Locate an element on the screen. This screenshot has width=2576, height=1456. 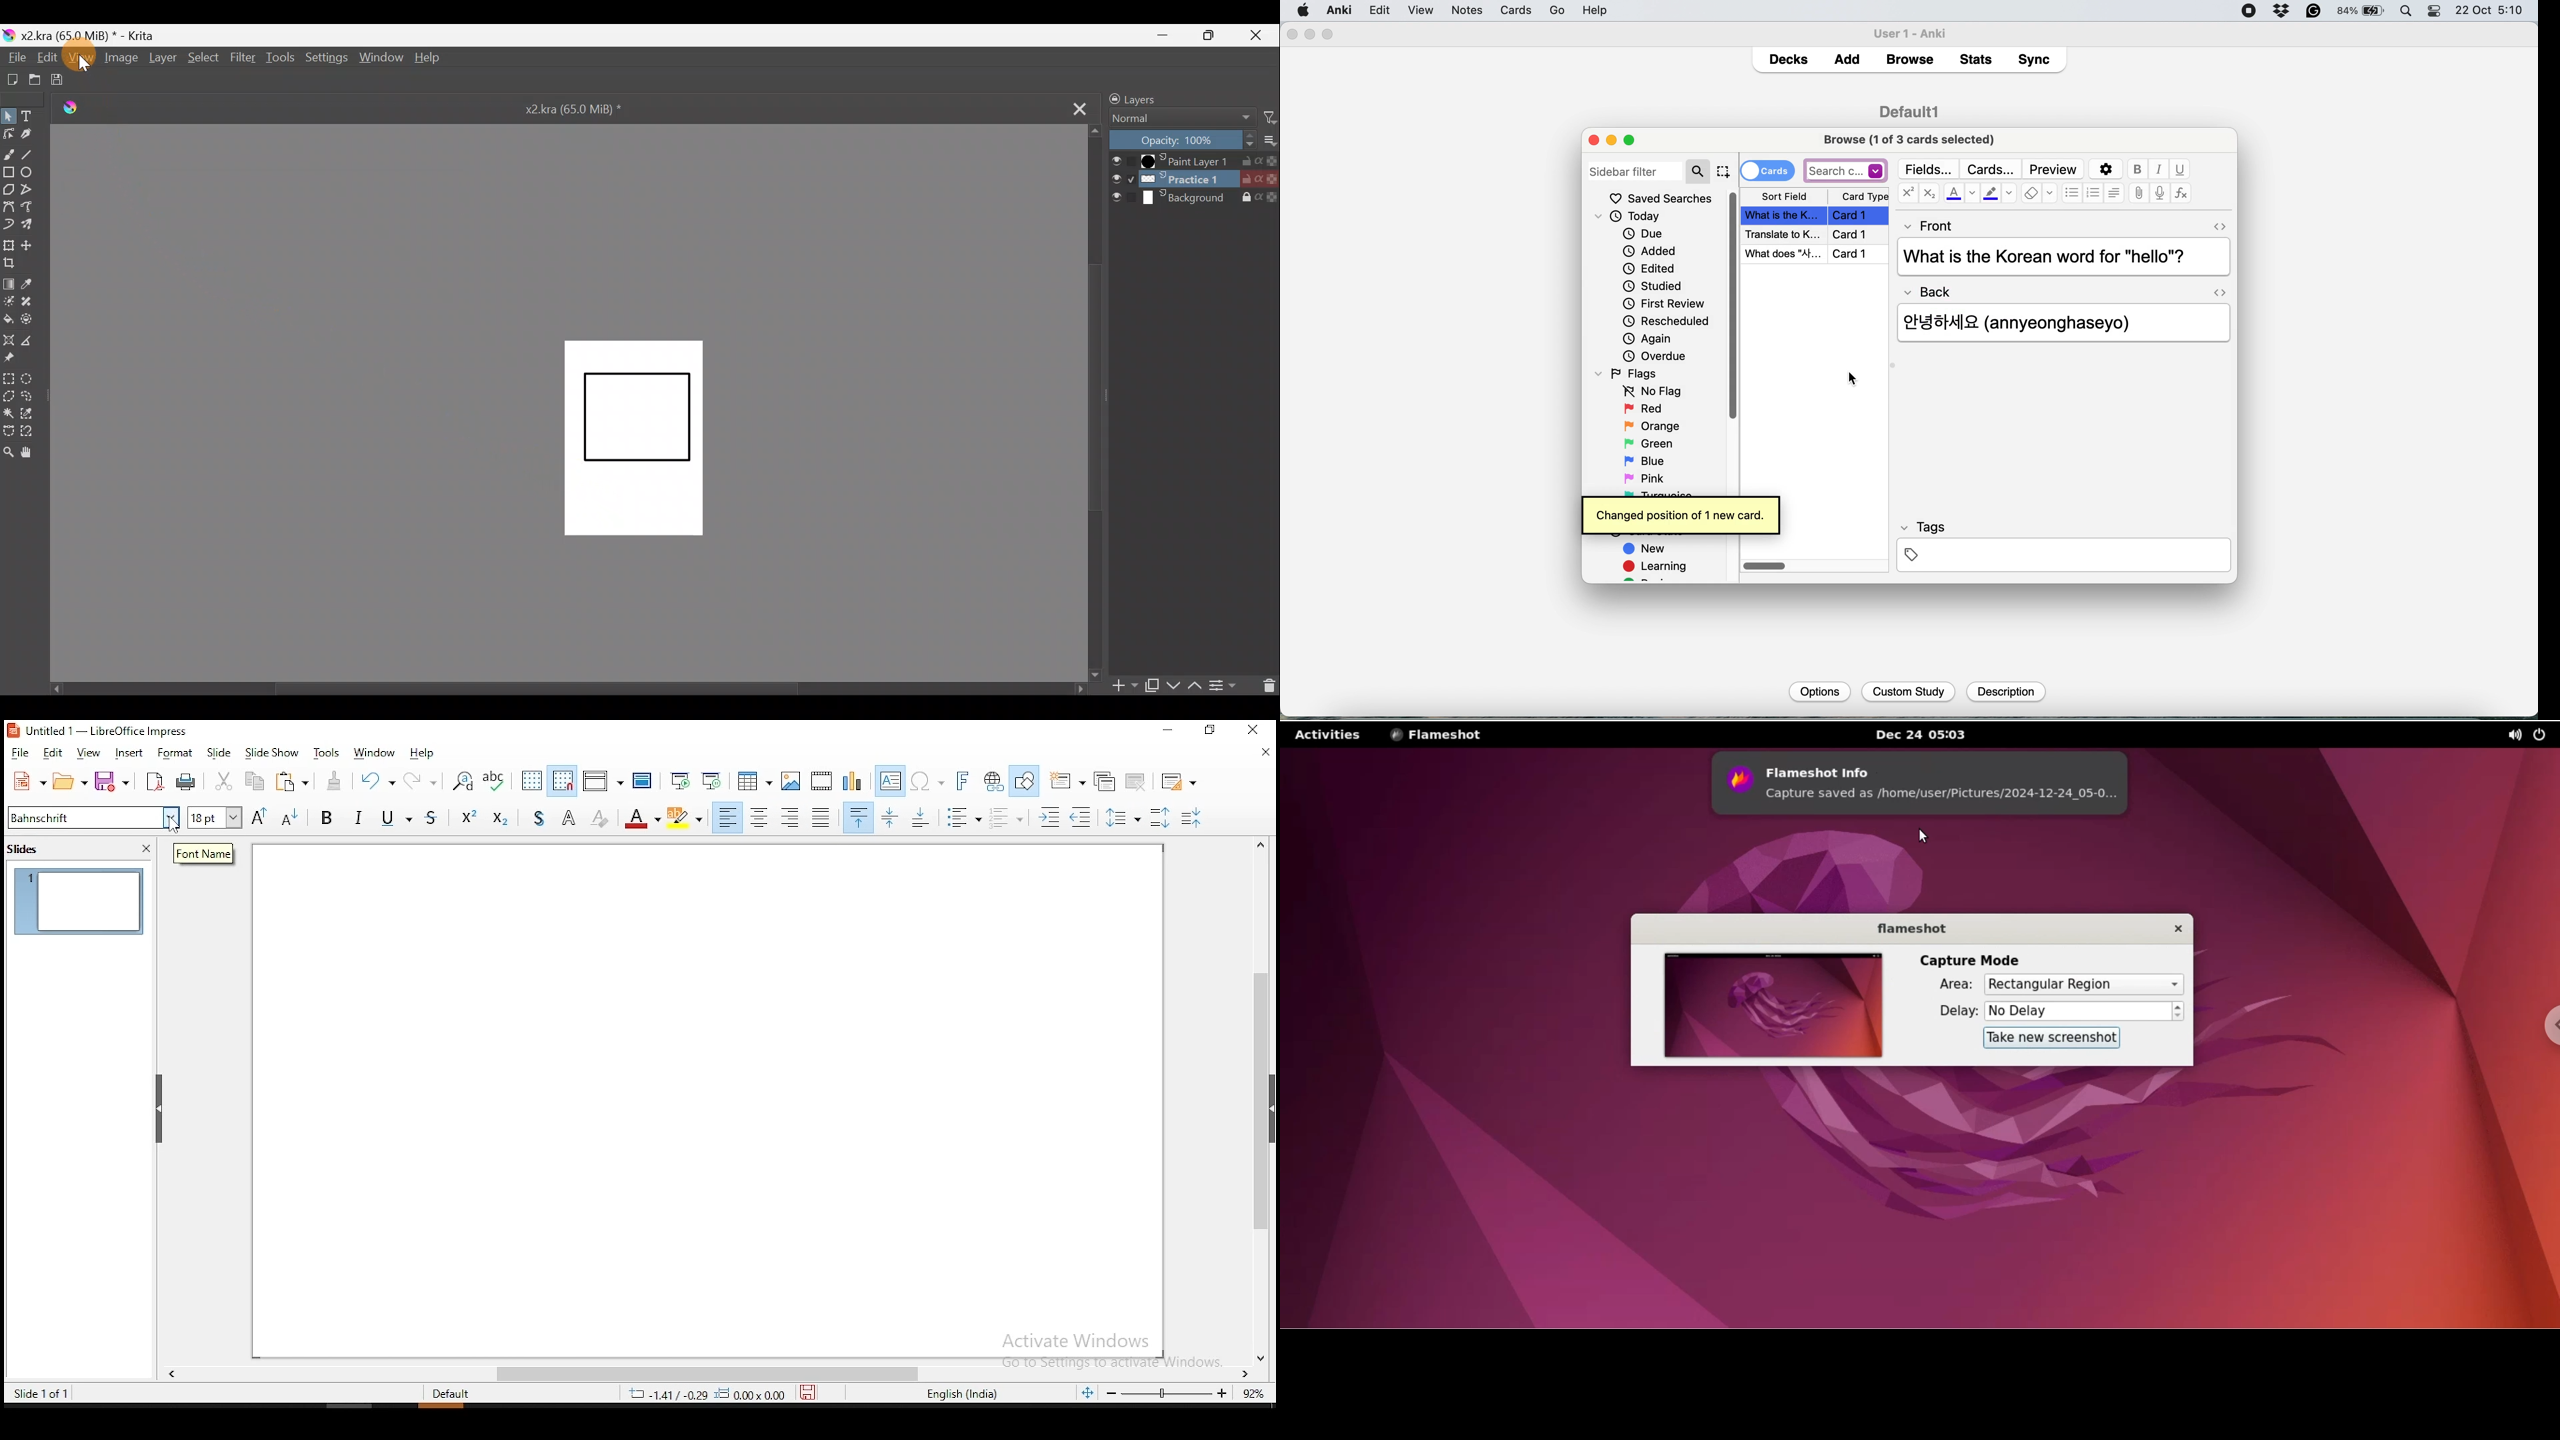
Add is located at coordinates (1847, 56).